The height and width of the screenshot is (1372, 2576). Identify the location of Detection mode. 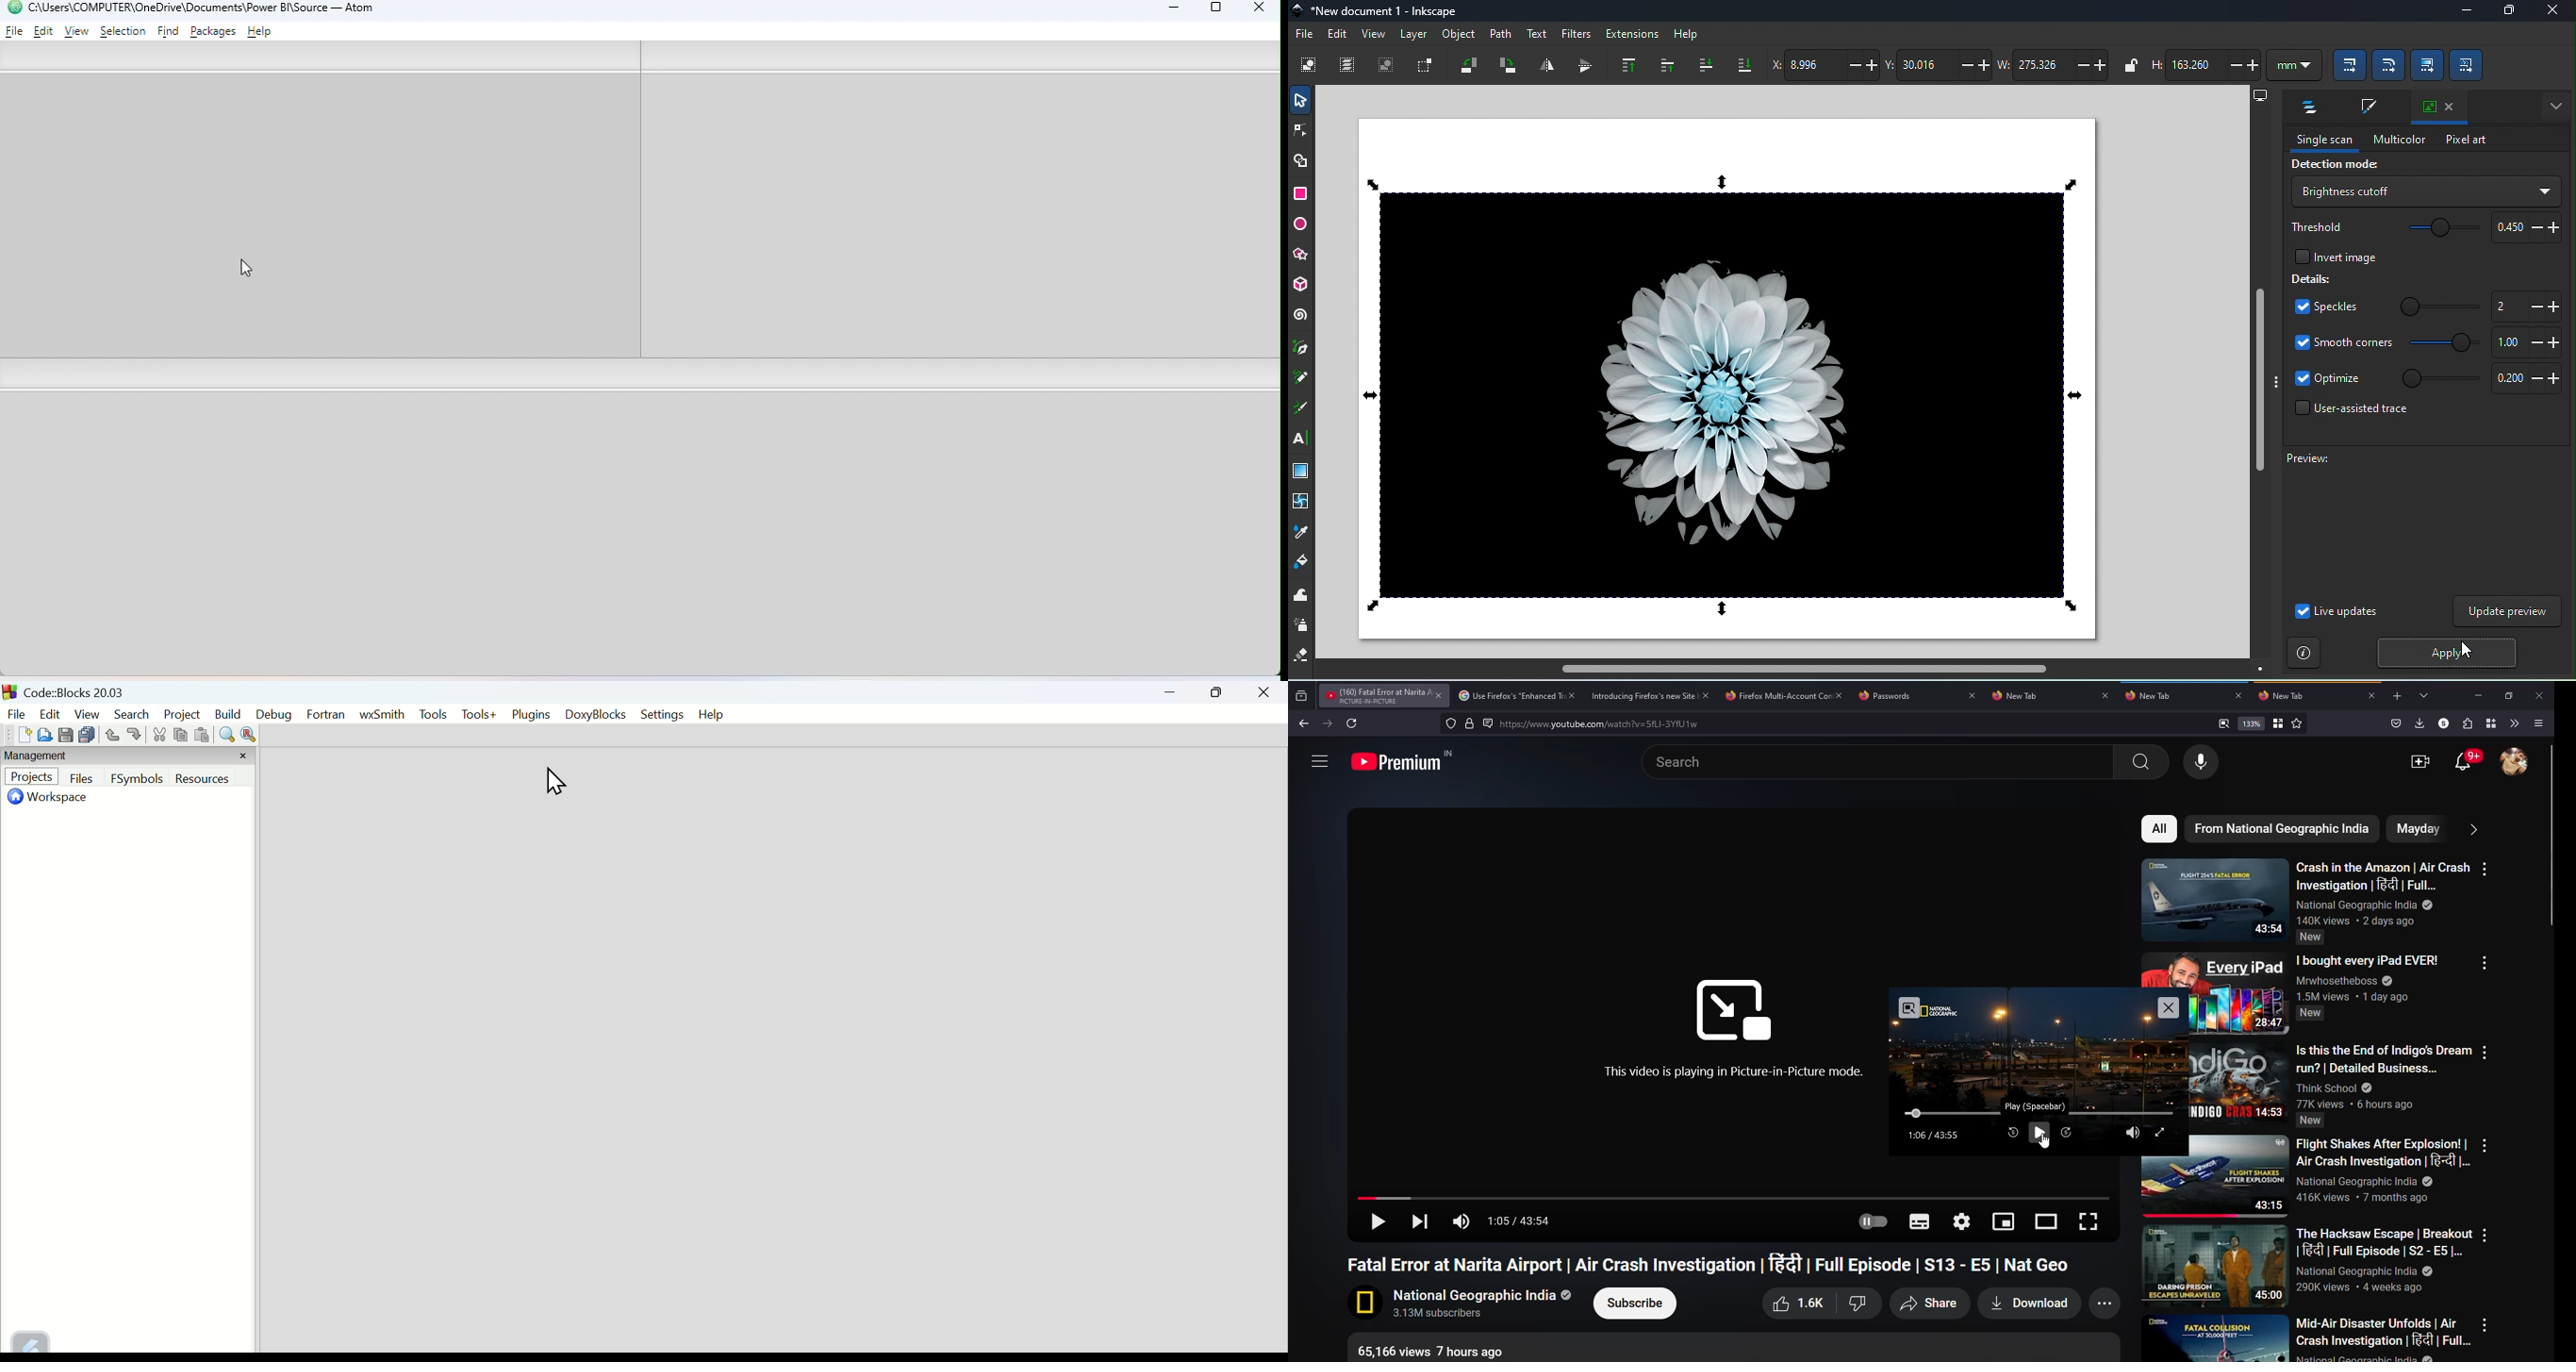
(2333, 165).